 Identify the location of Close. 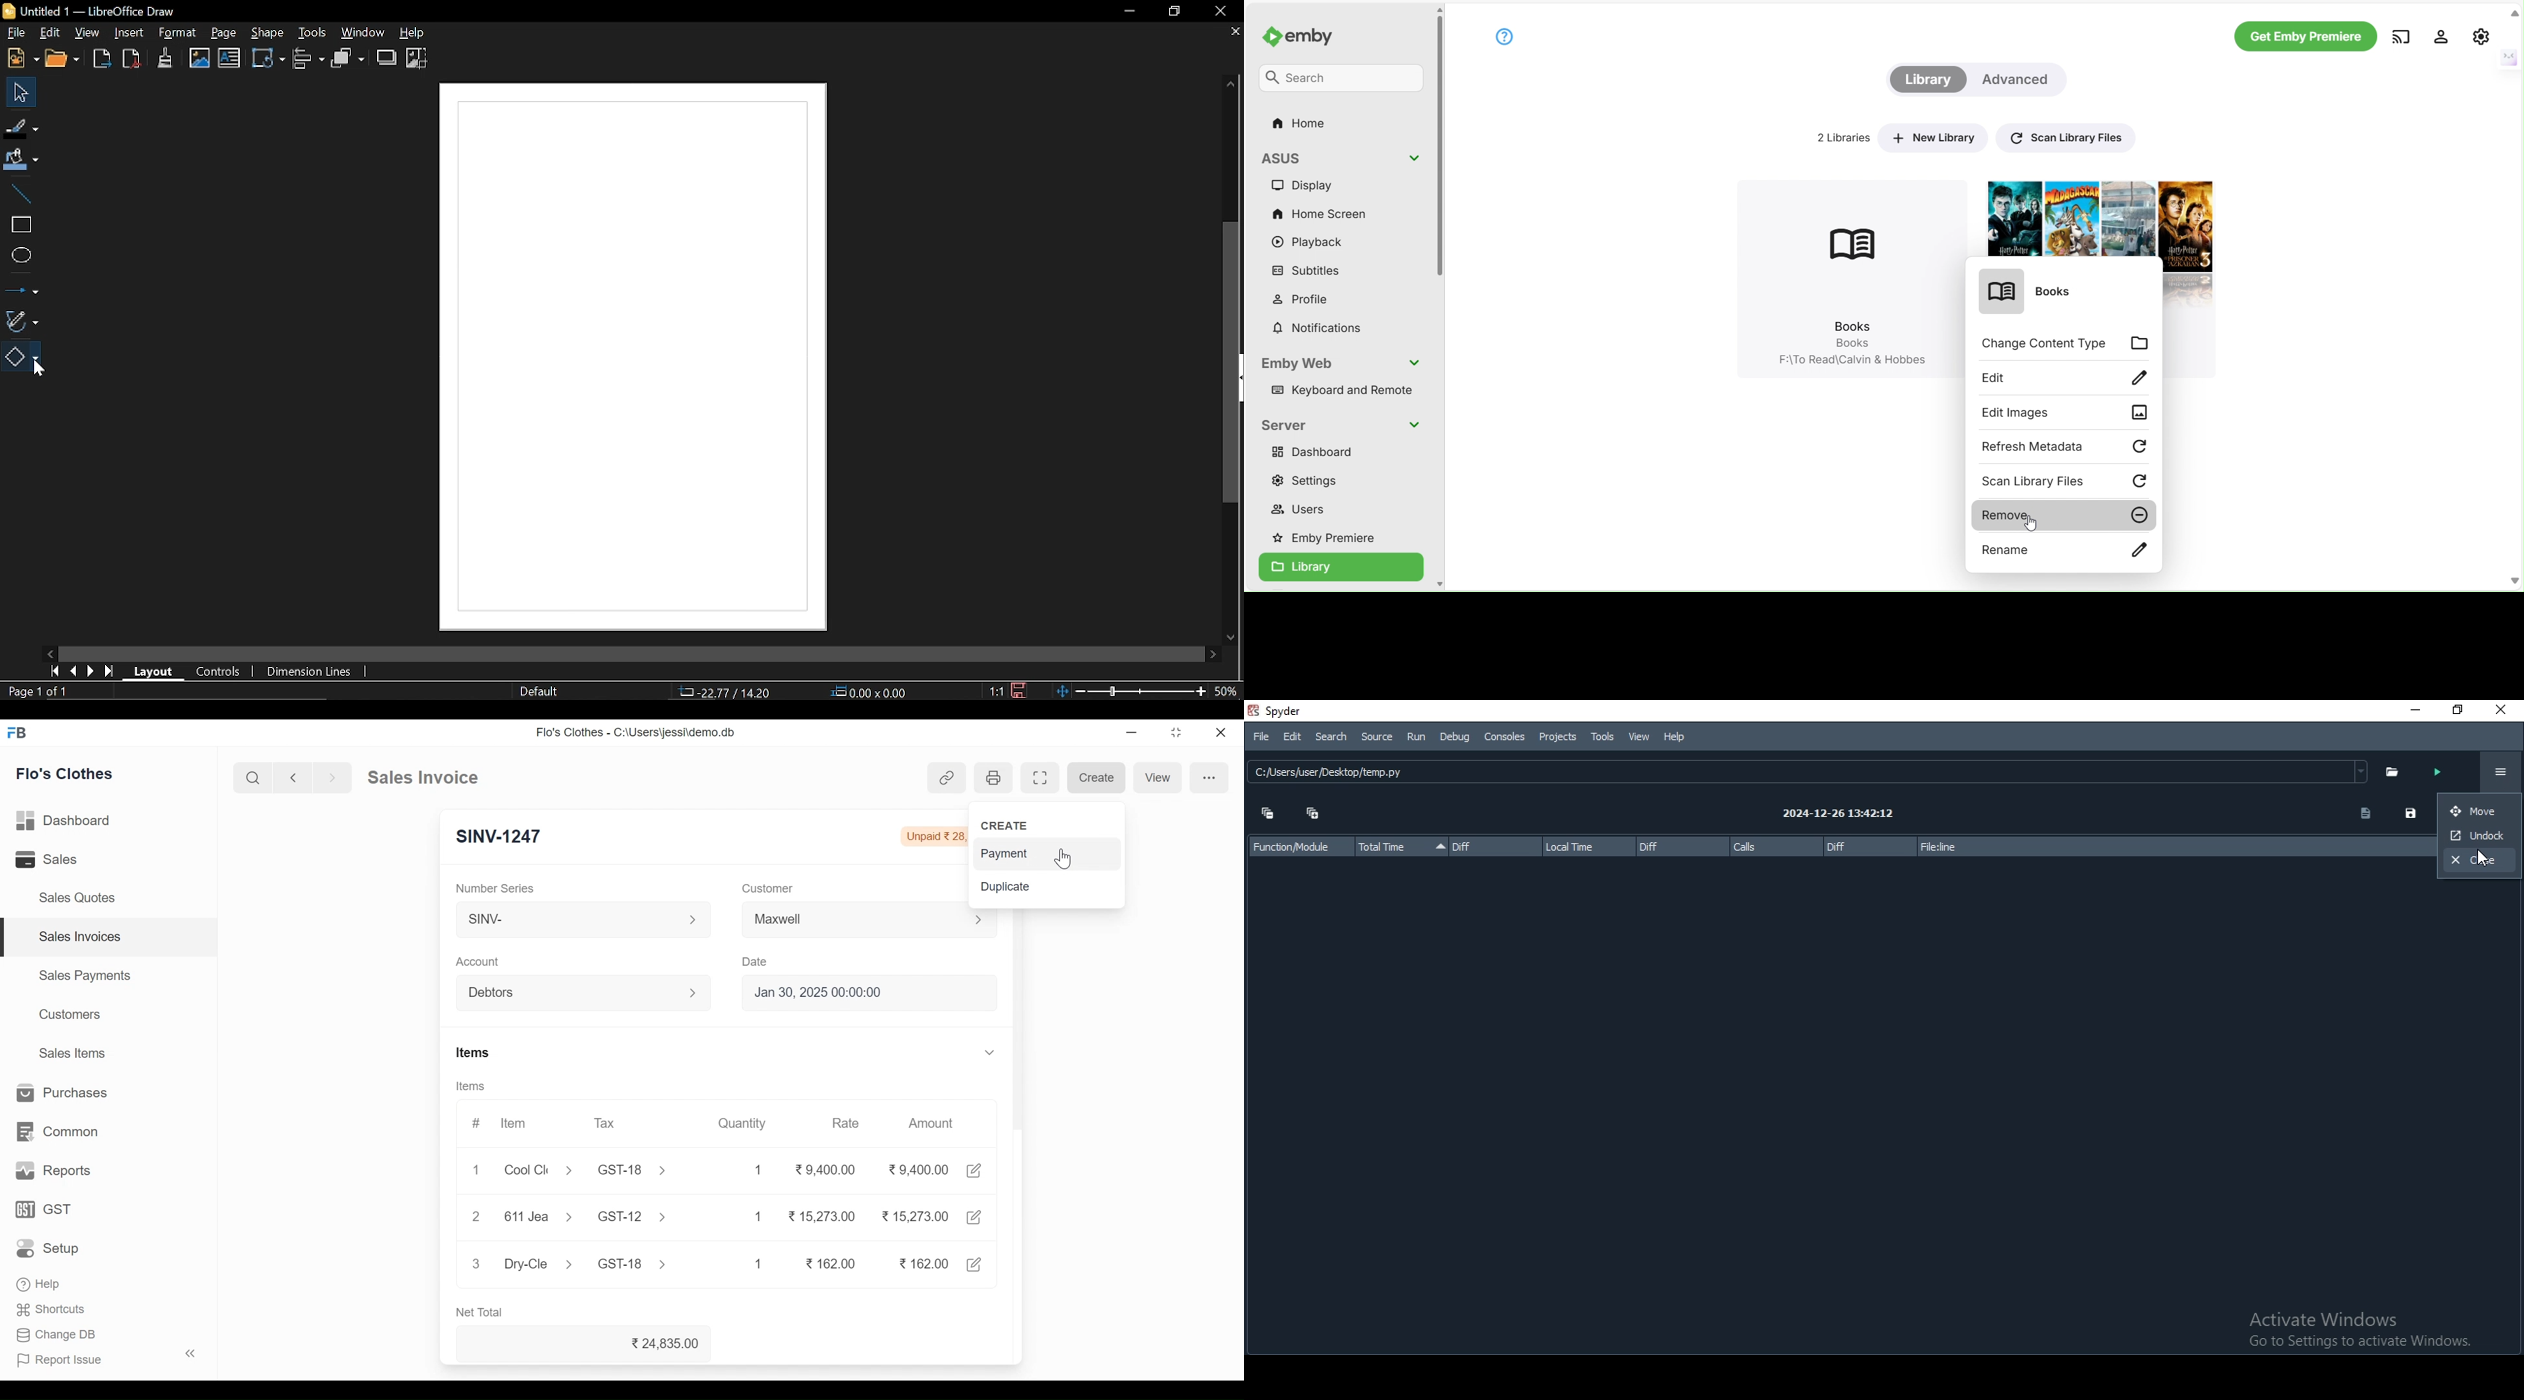
(1219, 733).